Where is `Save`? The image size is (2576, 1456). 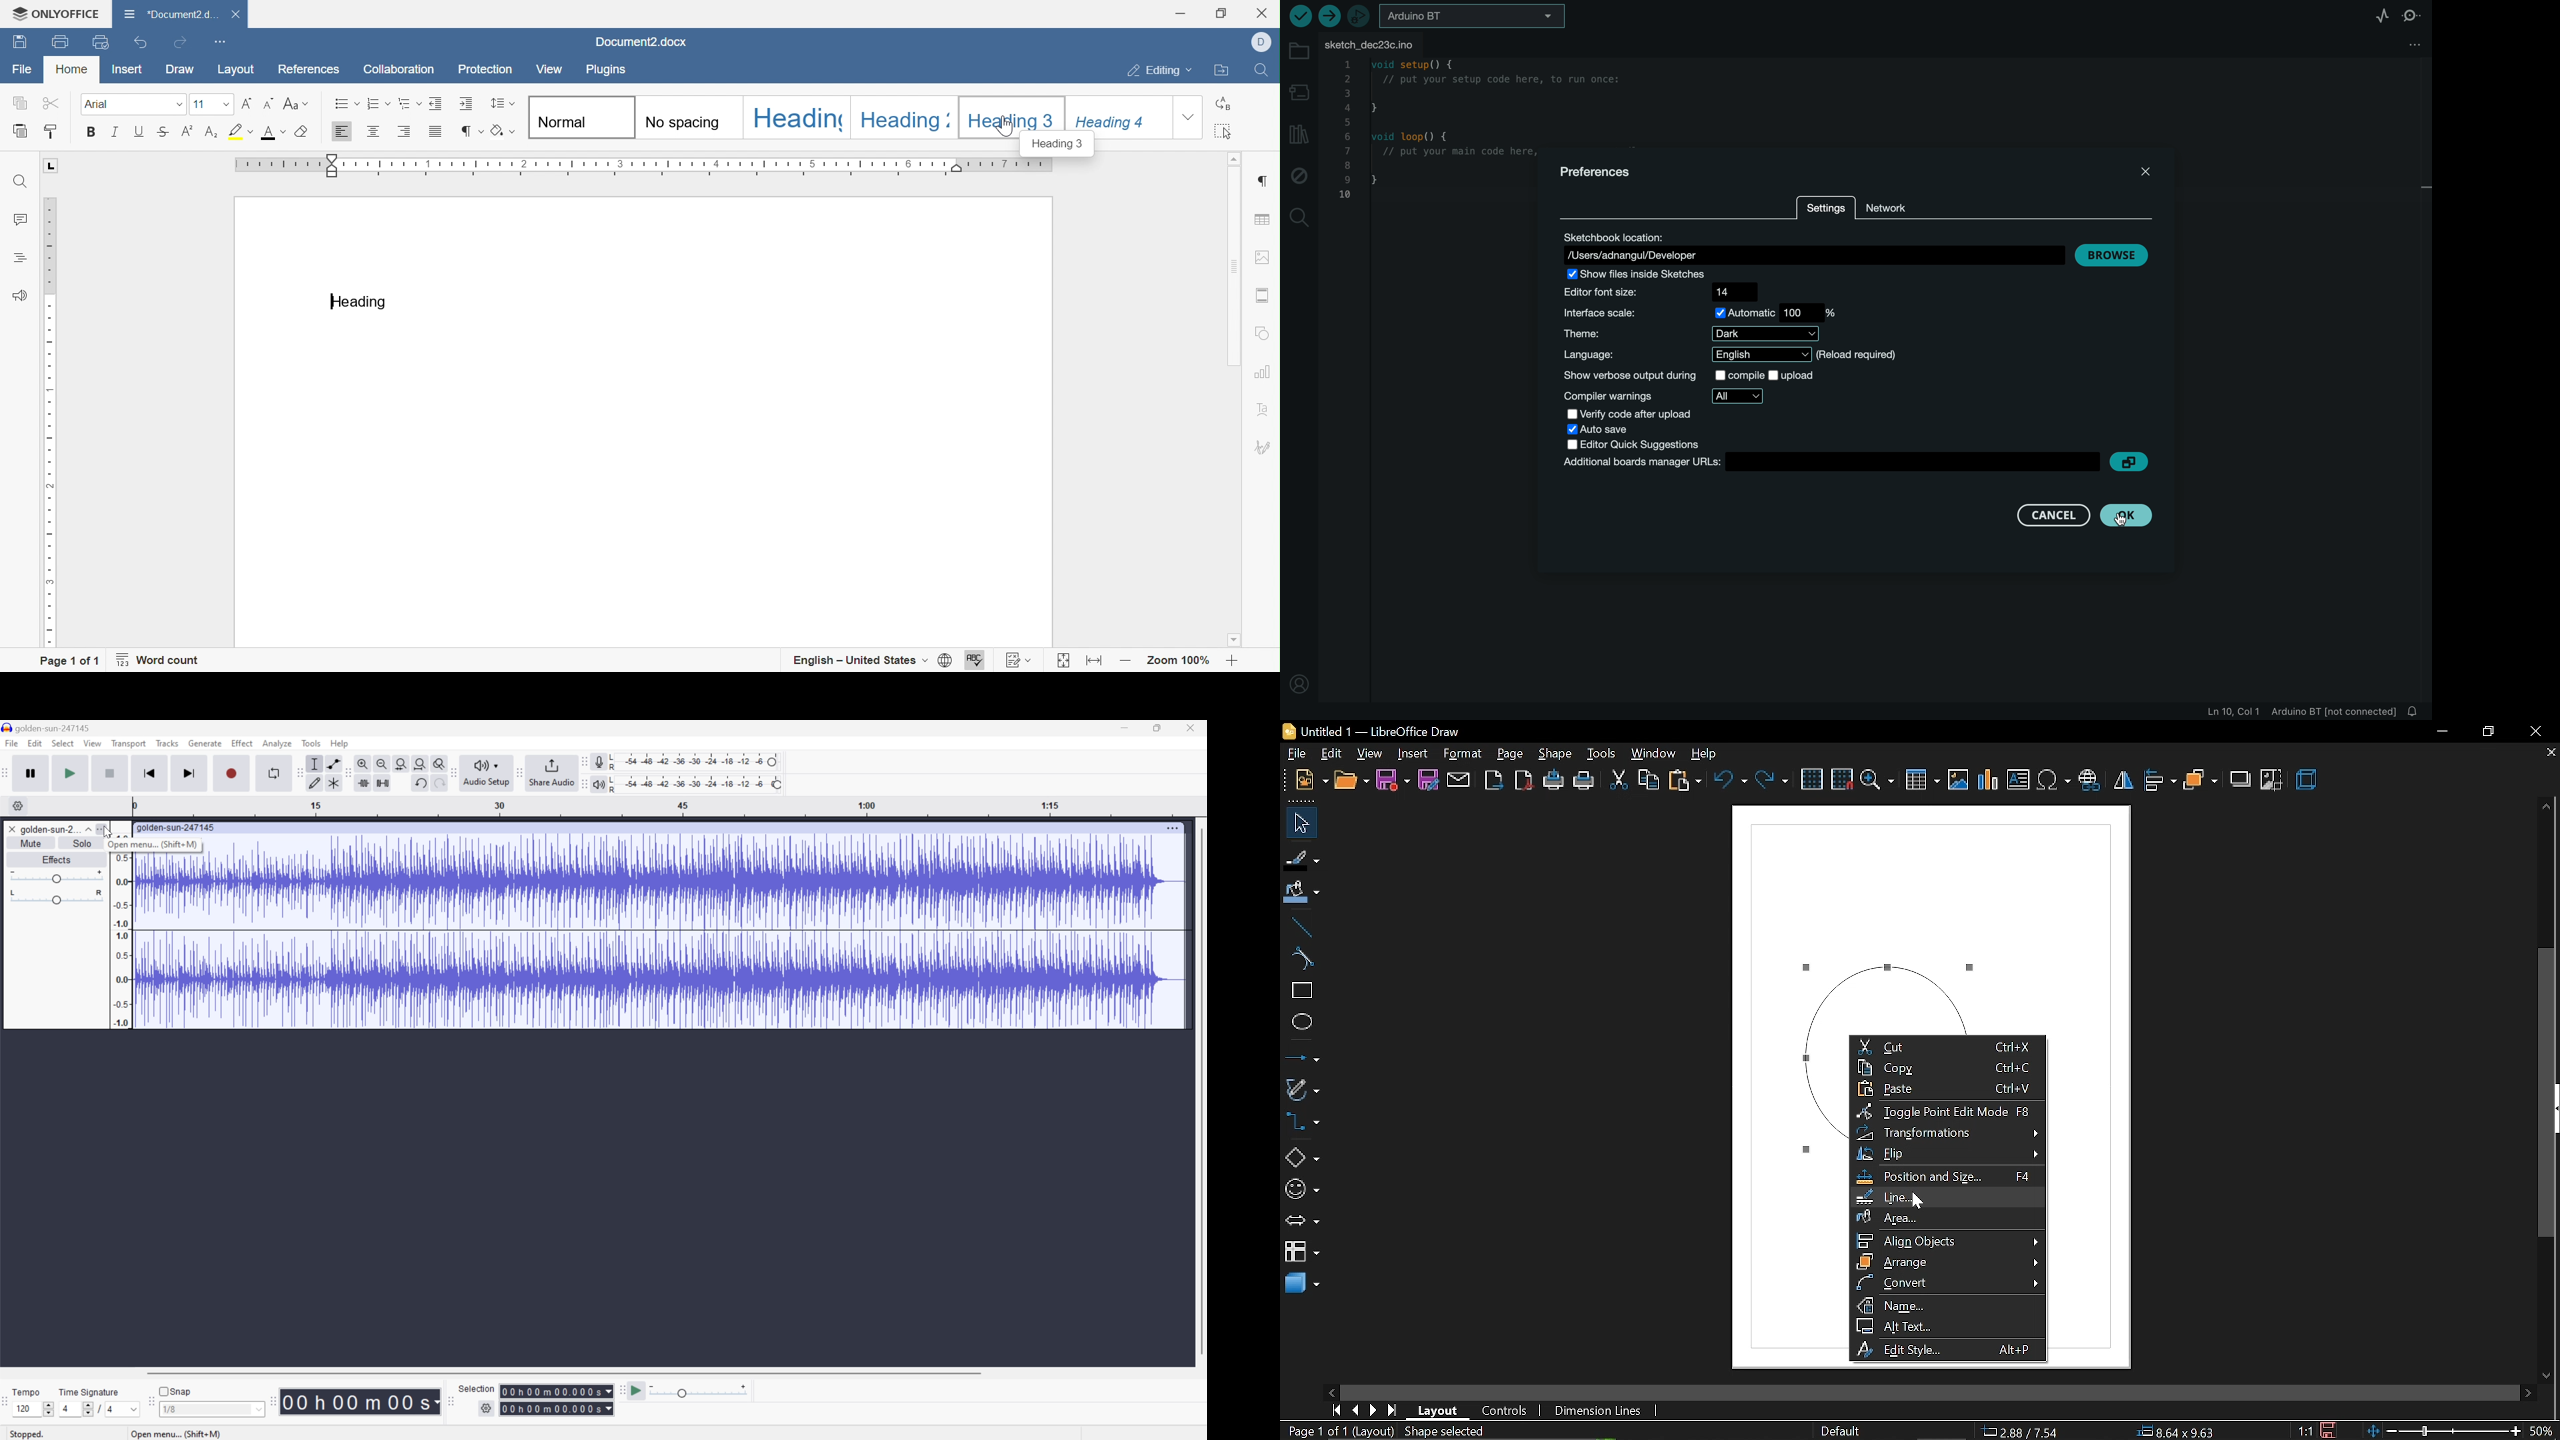
Save is located at coordinates (57, 42).